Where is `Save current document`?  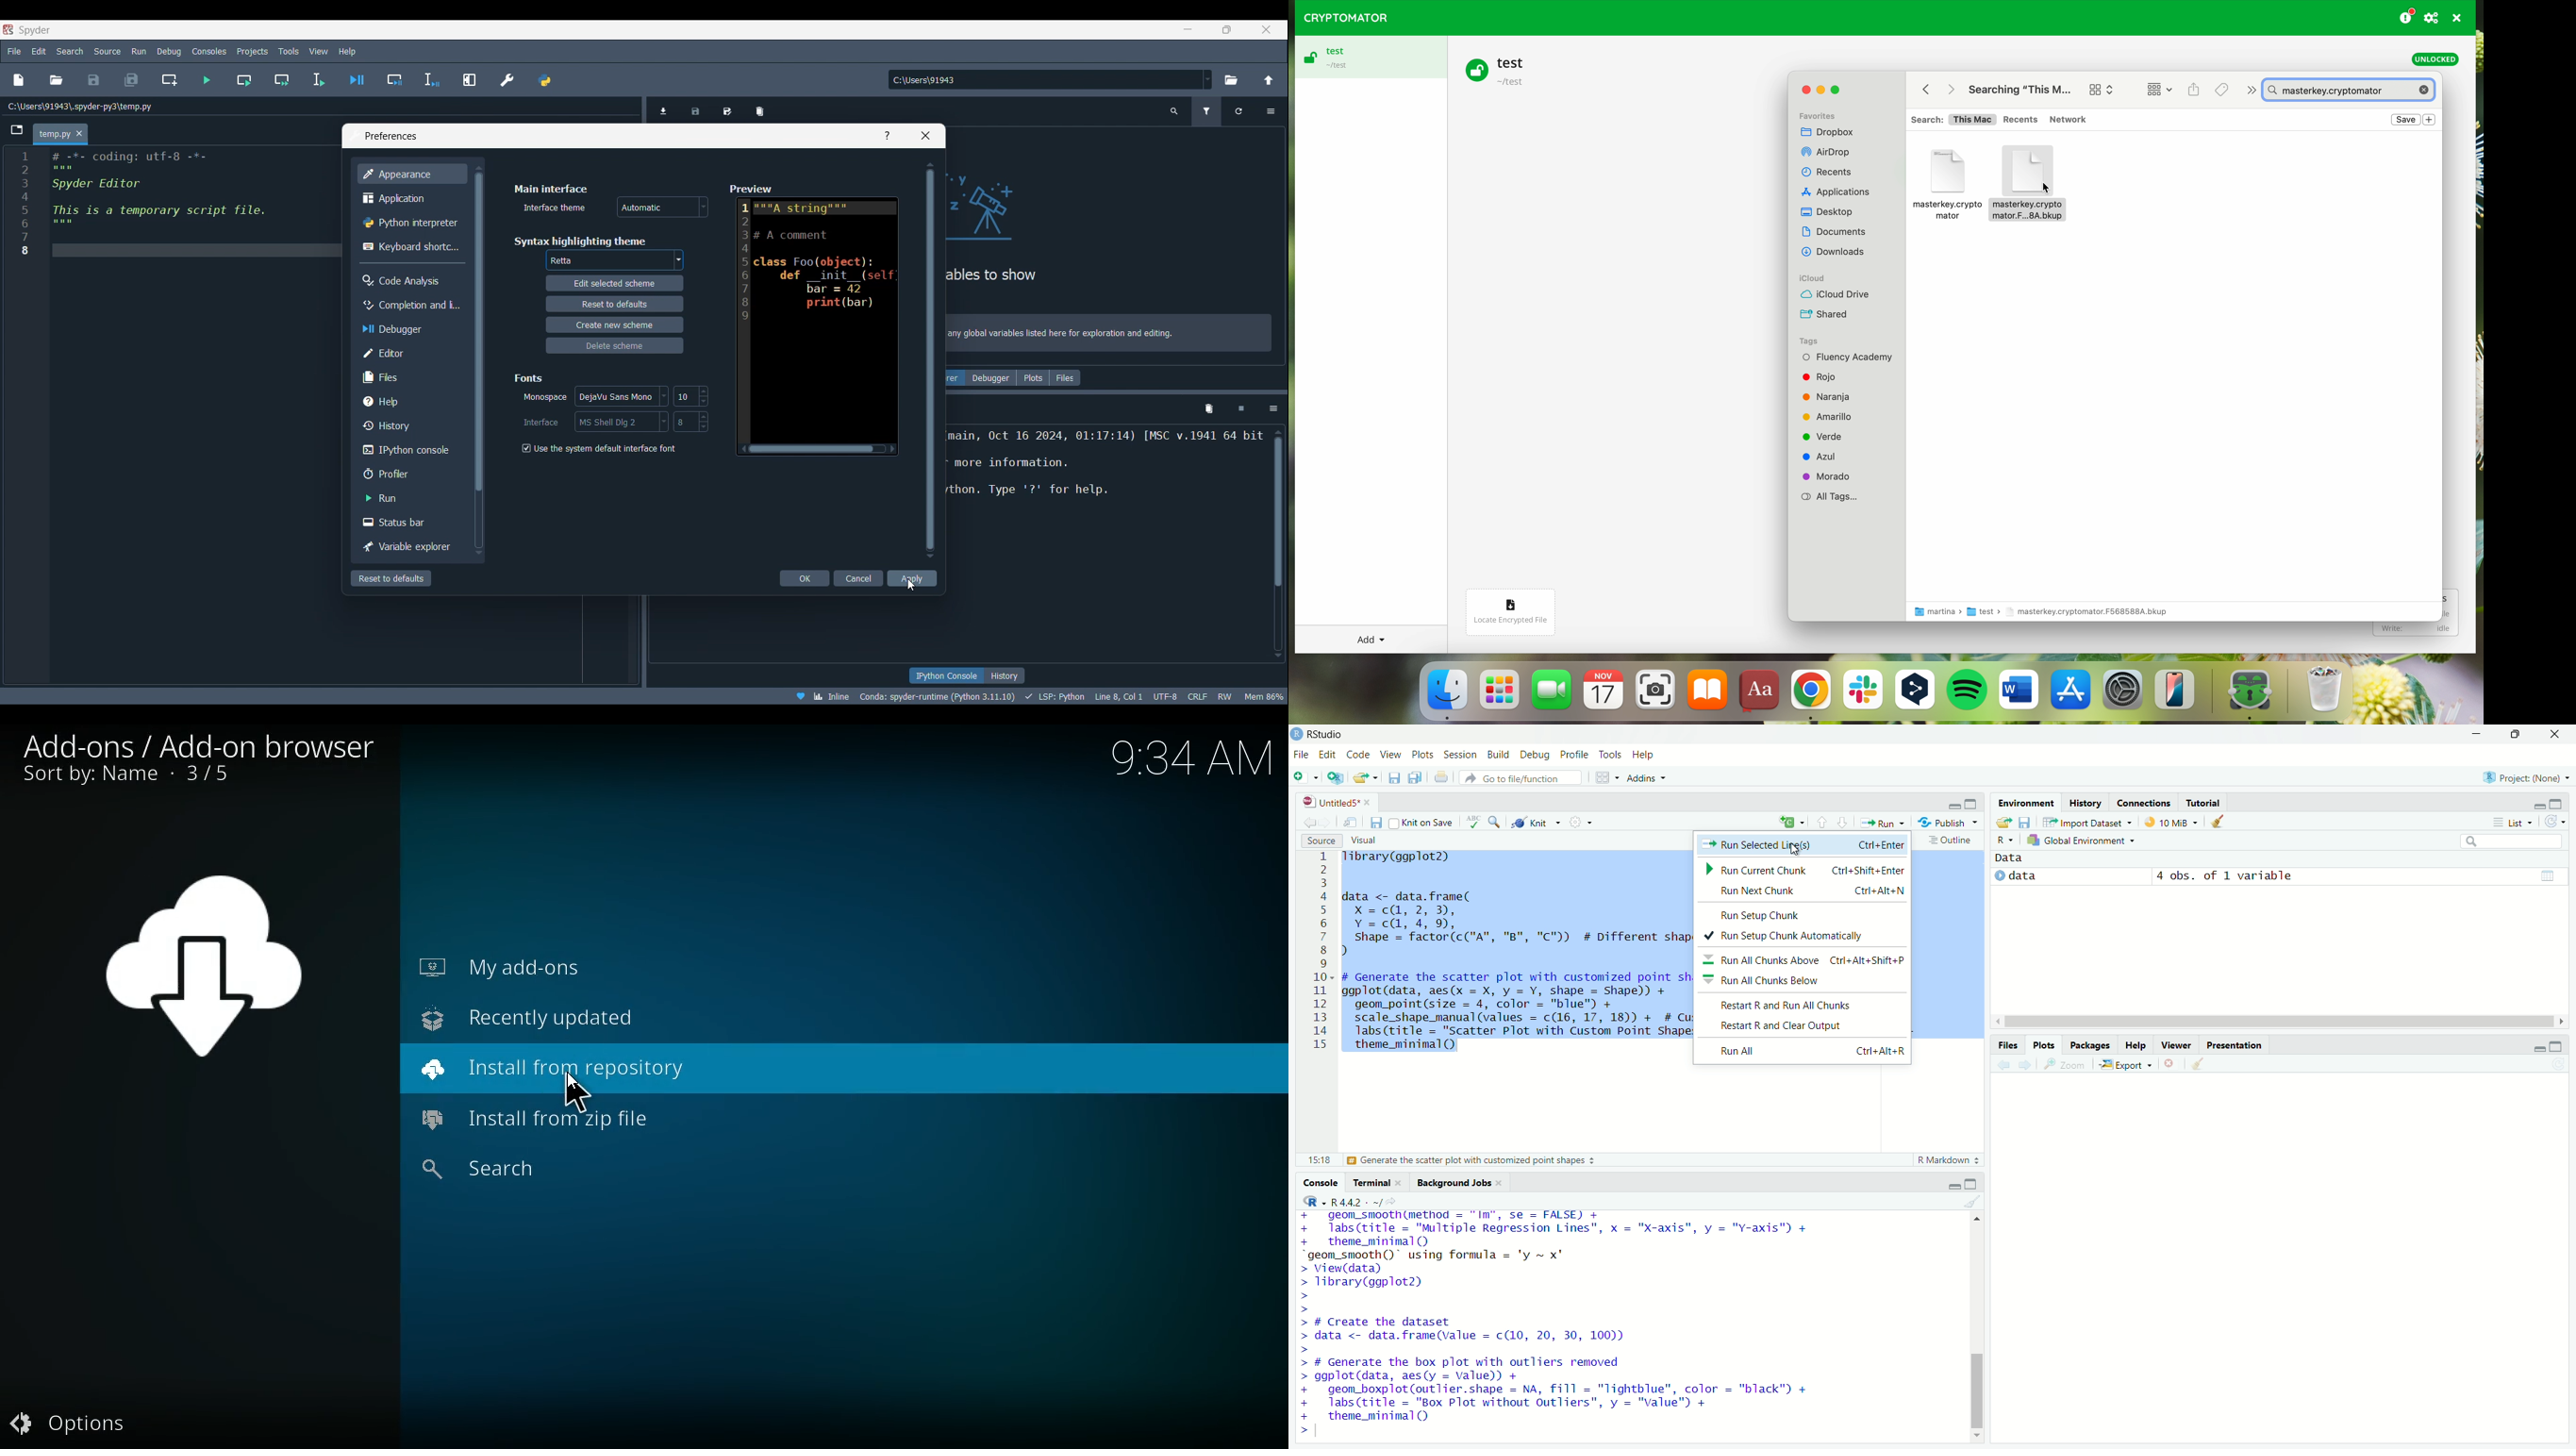
Save current document is located at coordinates (1394, 777).